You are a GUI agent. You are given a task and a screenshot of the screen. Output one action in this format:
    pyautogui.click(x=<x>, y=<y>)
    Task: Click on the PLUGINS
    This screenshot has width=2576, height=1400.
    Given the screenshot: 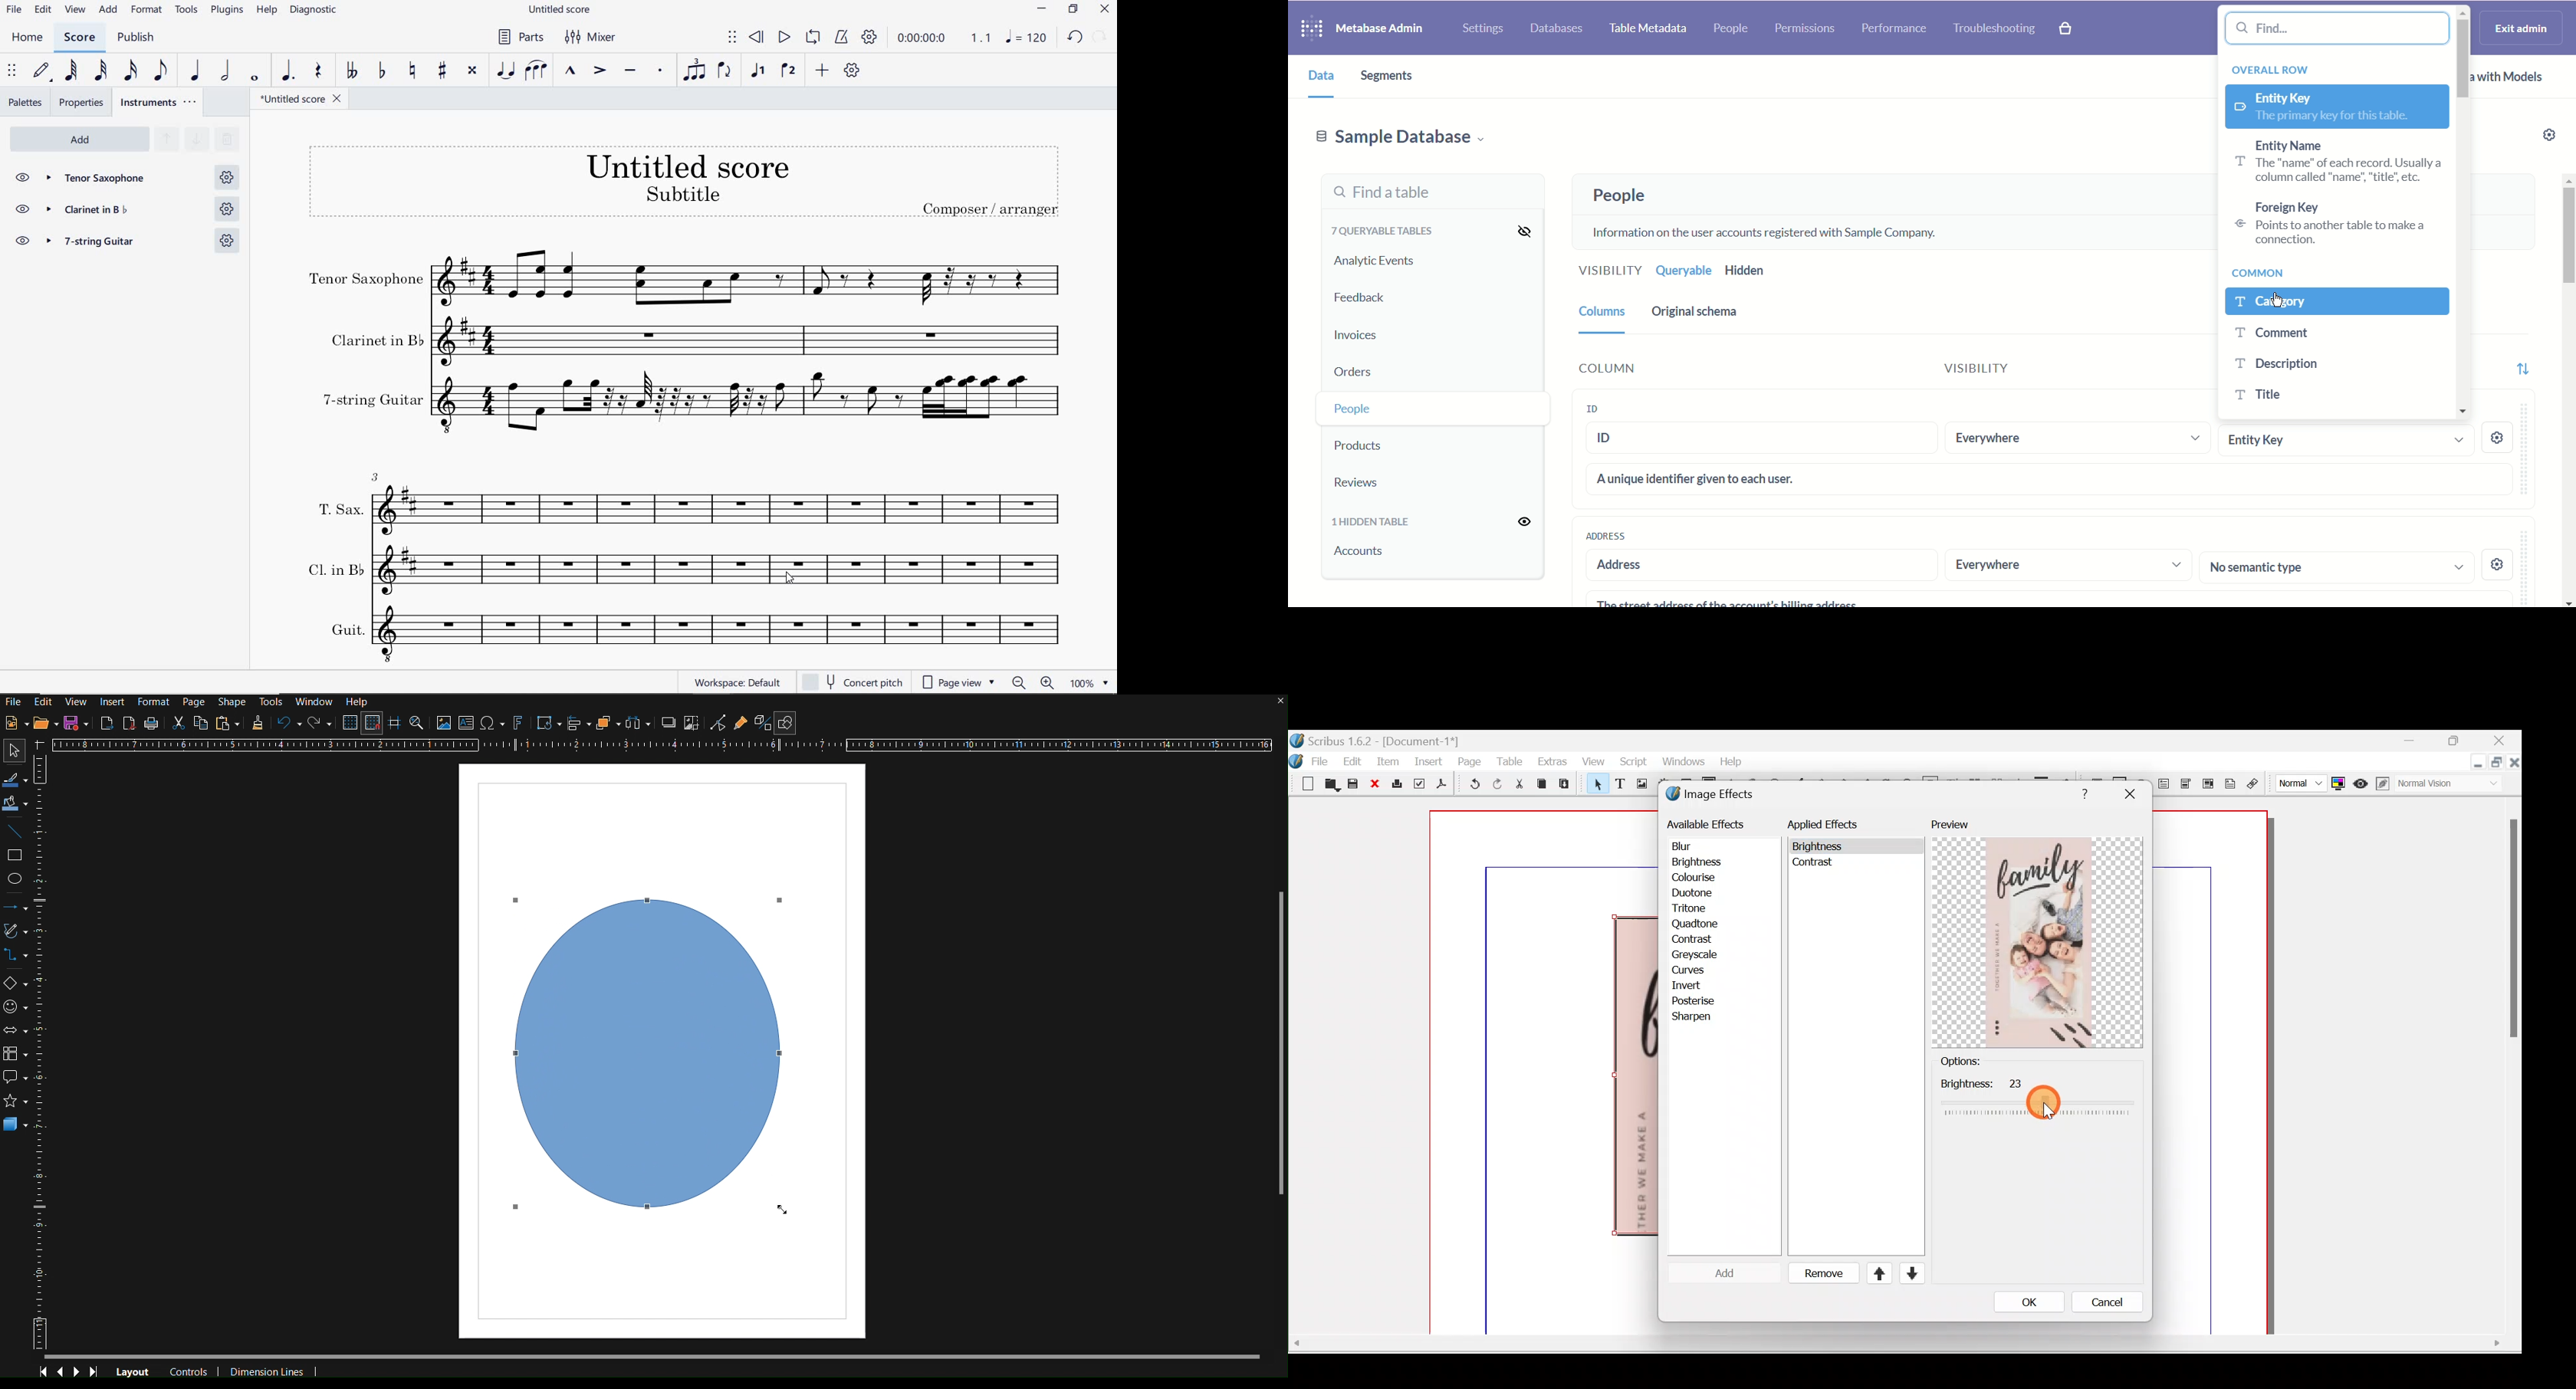 What is the action you would take?
    pyautogui.click(x=227, y=11)
    